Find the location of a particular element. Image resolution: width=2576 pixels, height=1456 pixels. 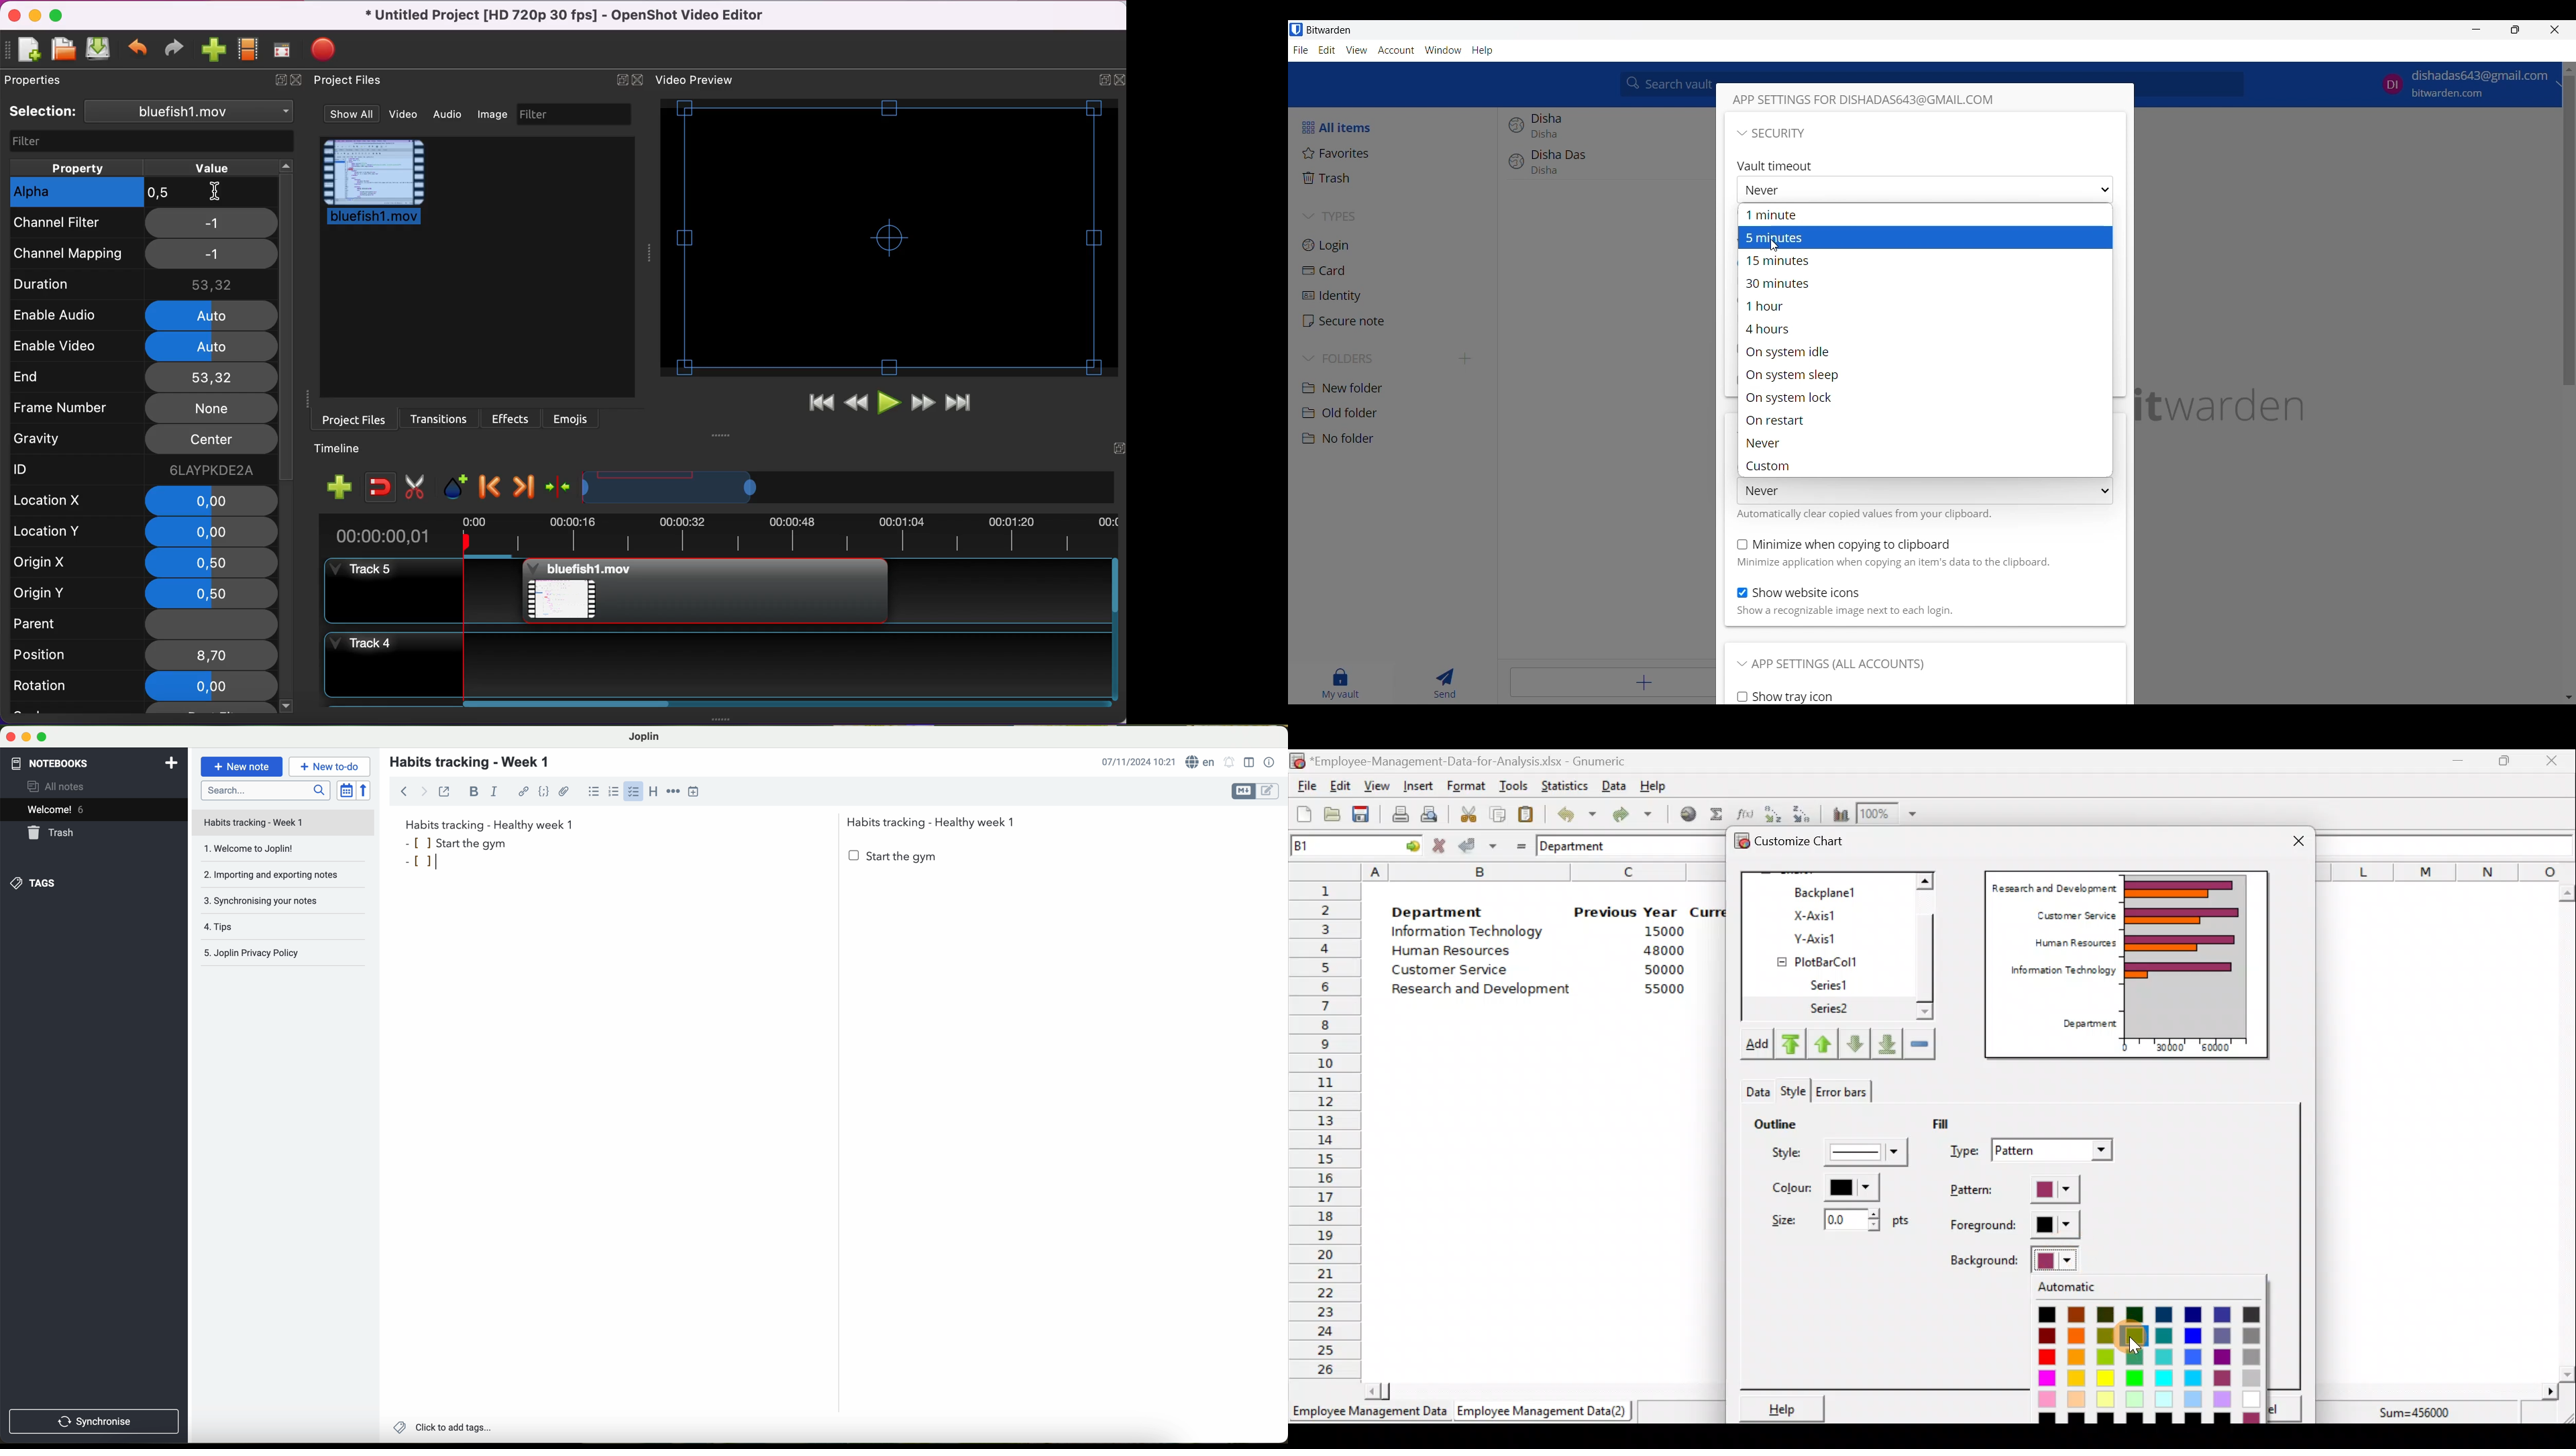

Collapse Folders is located at coordinates (1377, 359).